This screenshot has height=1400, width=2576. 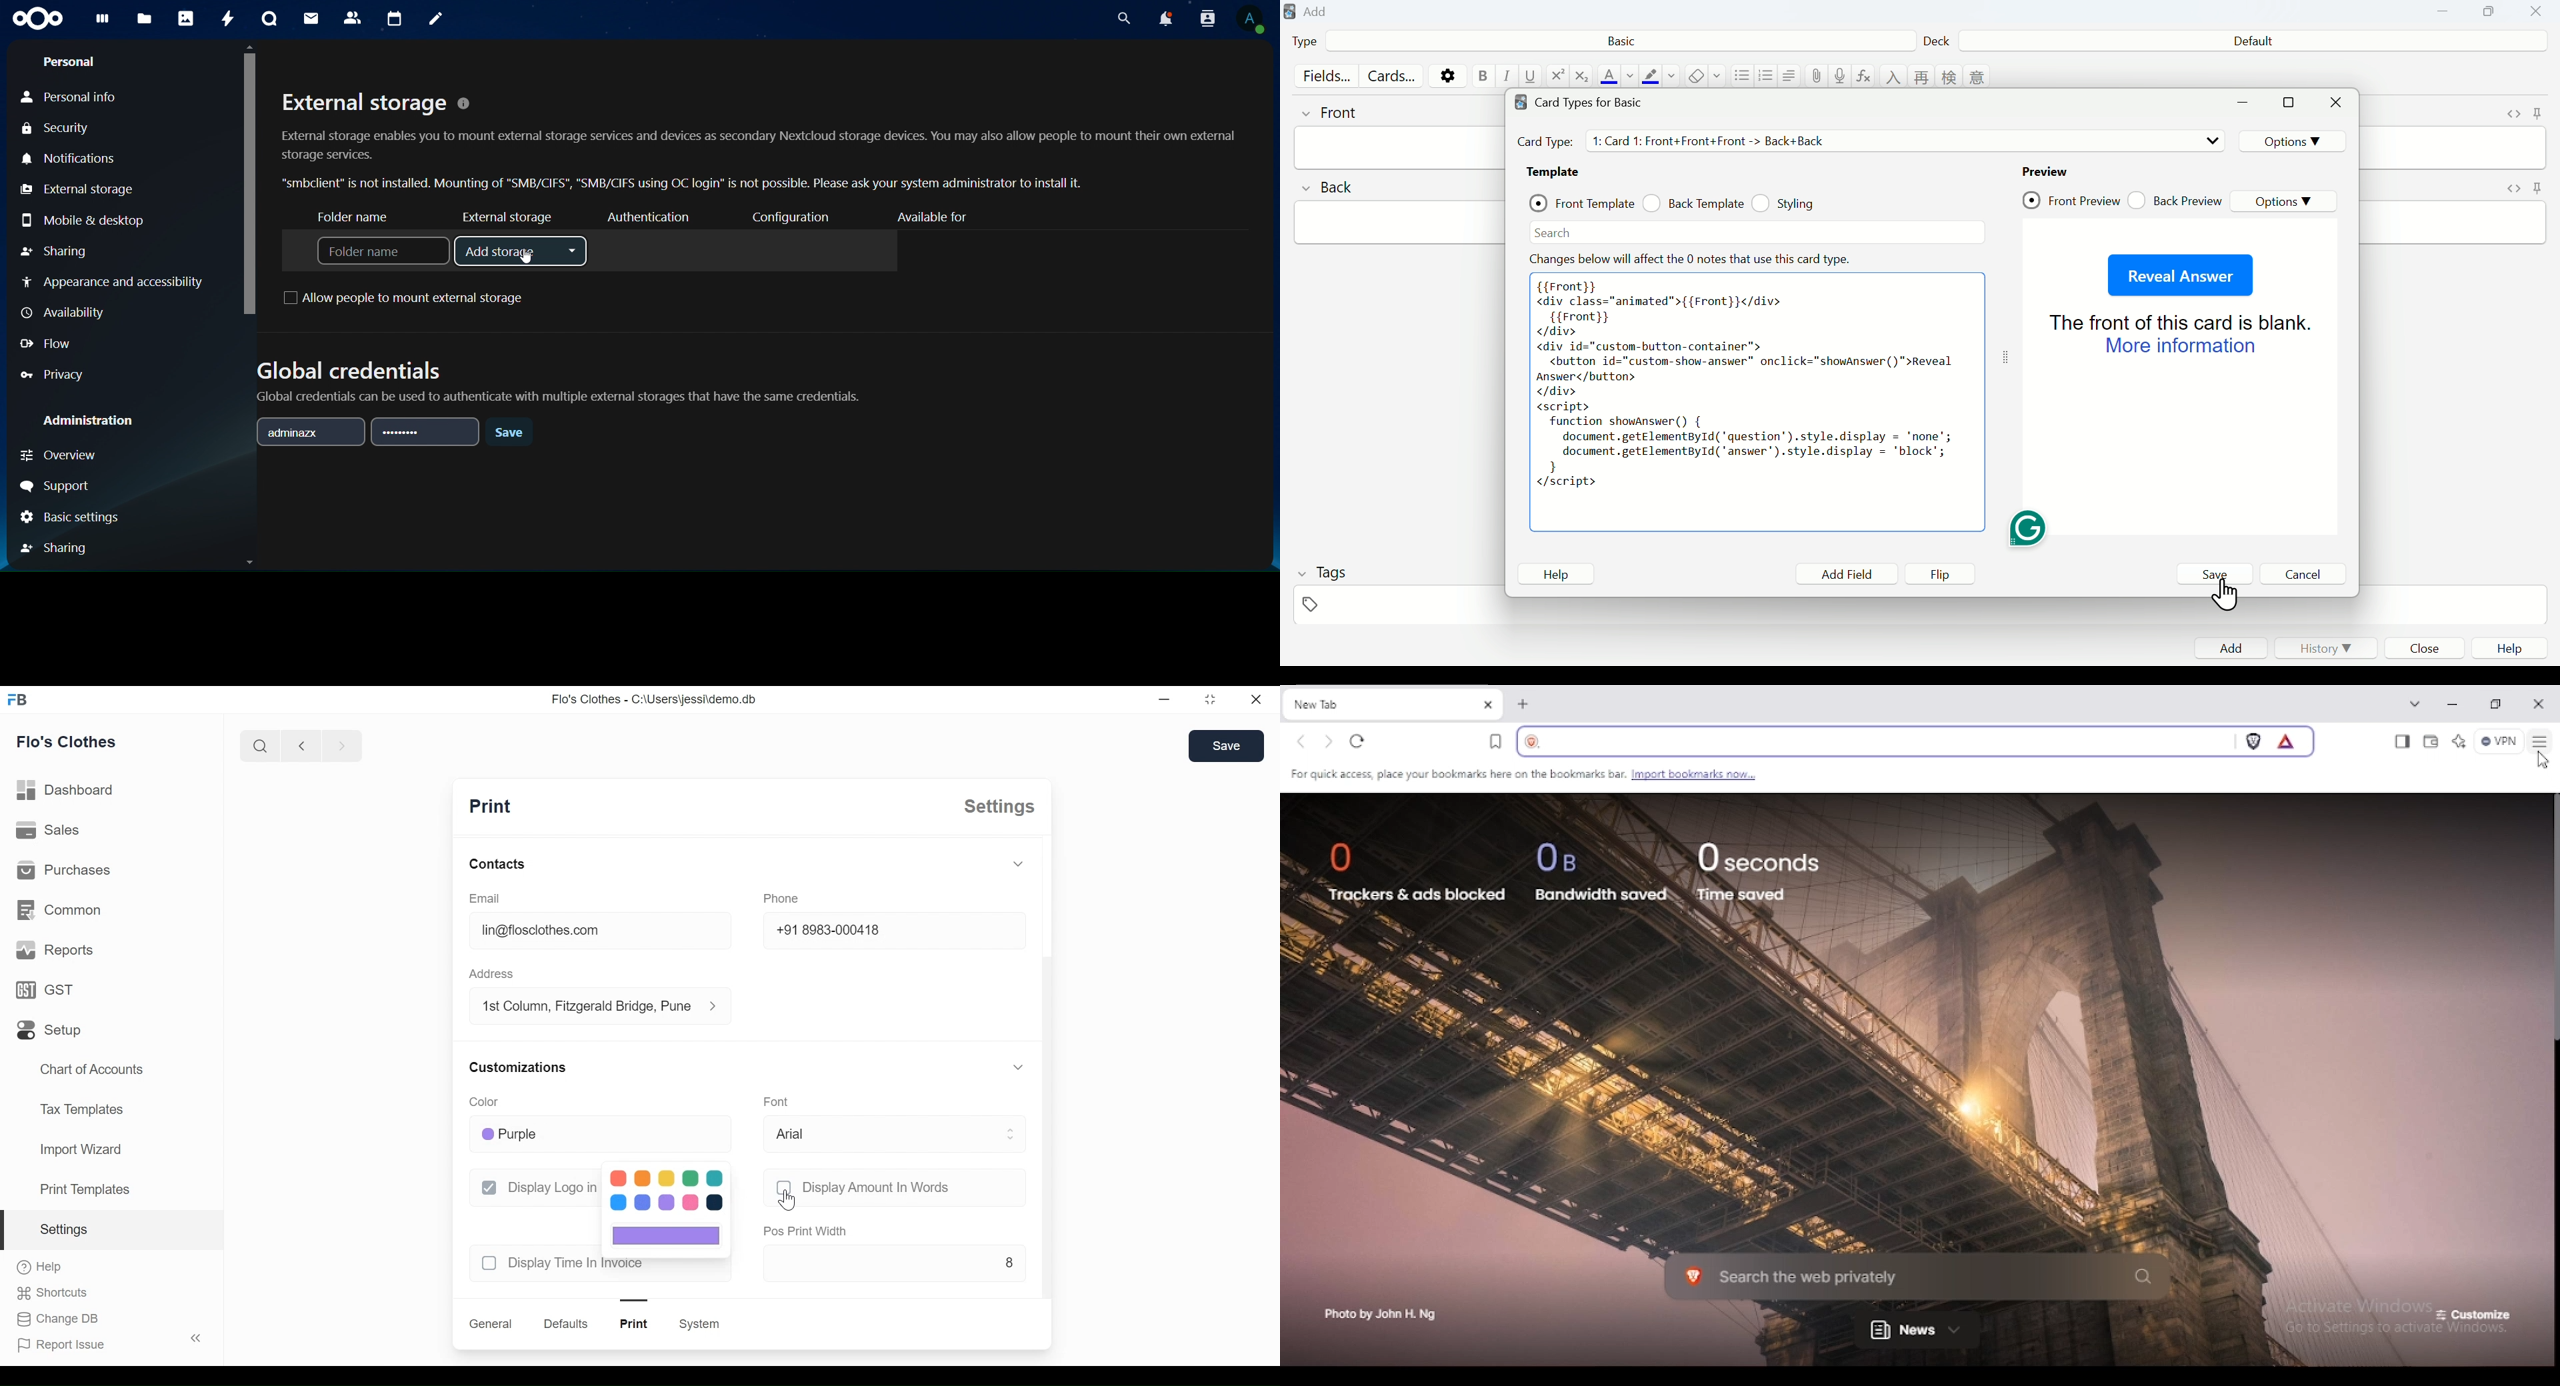 What do you see at coordinates (1374, 705) in the screenshot?
I see `new tab` at bounding box center [1374, 705].